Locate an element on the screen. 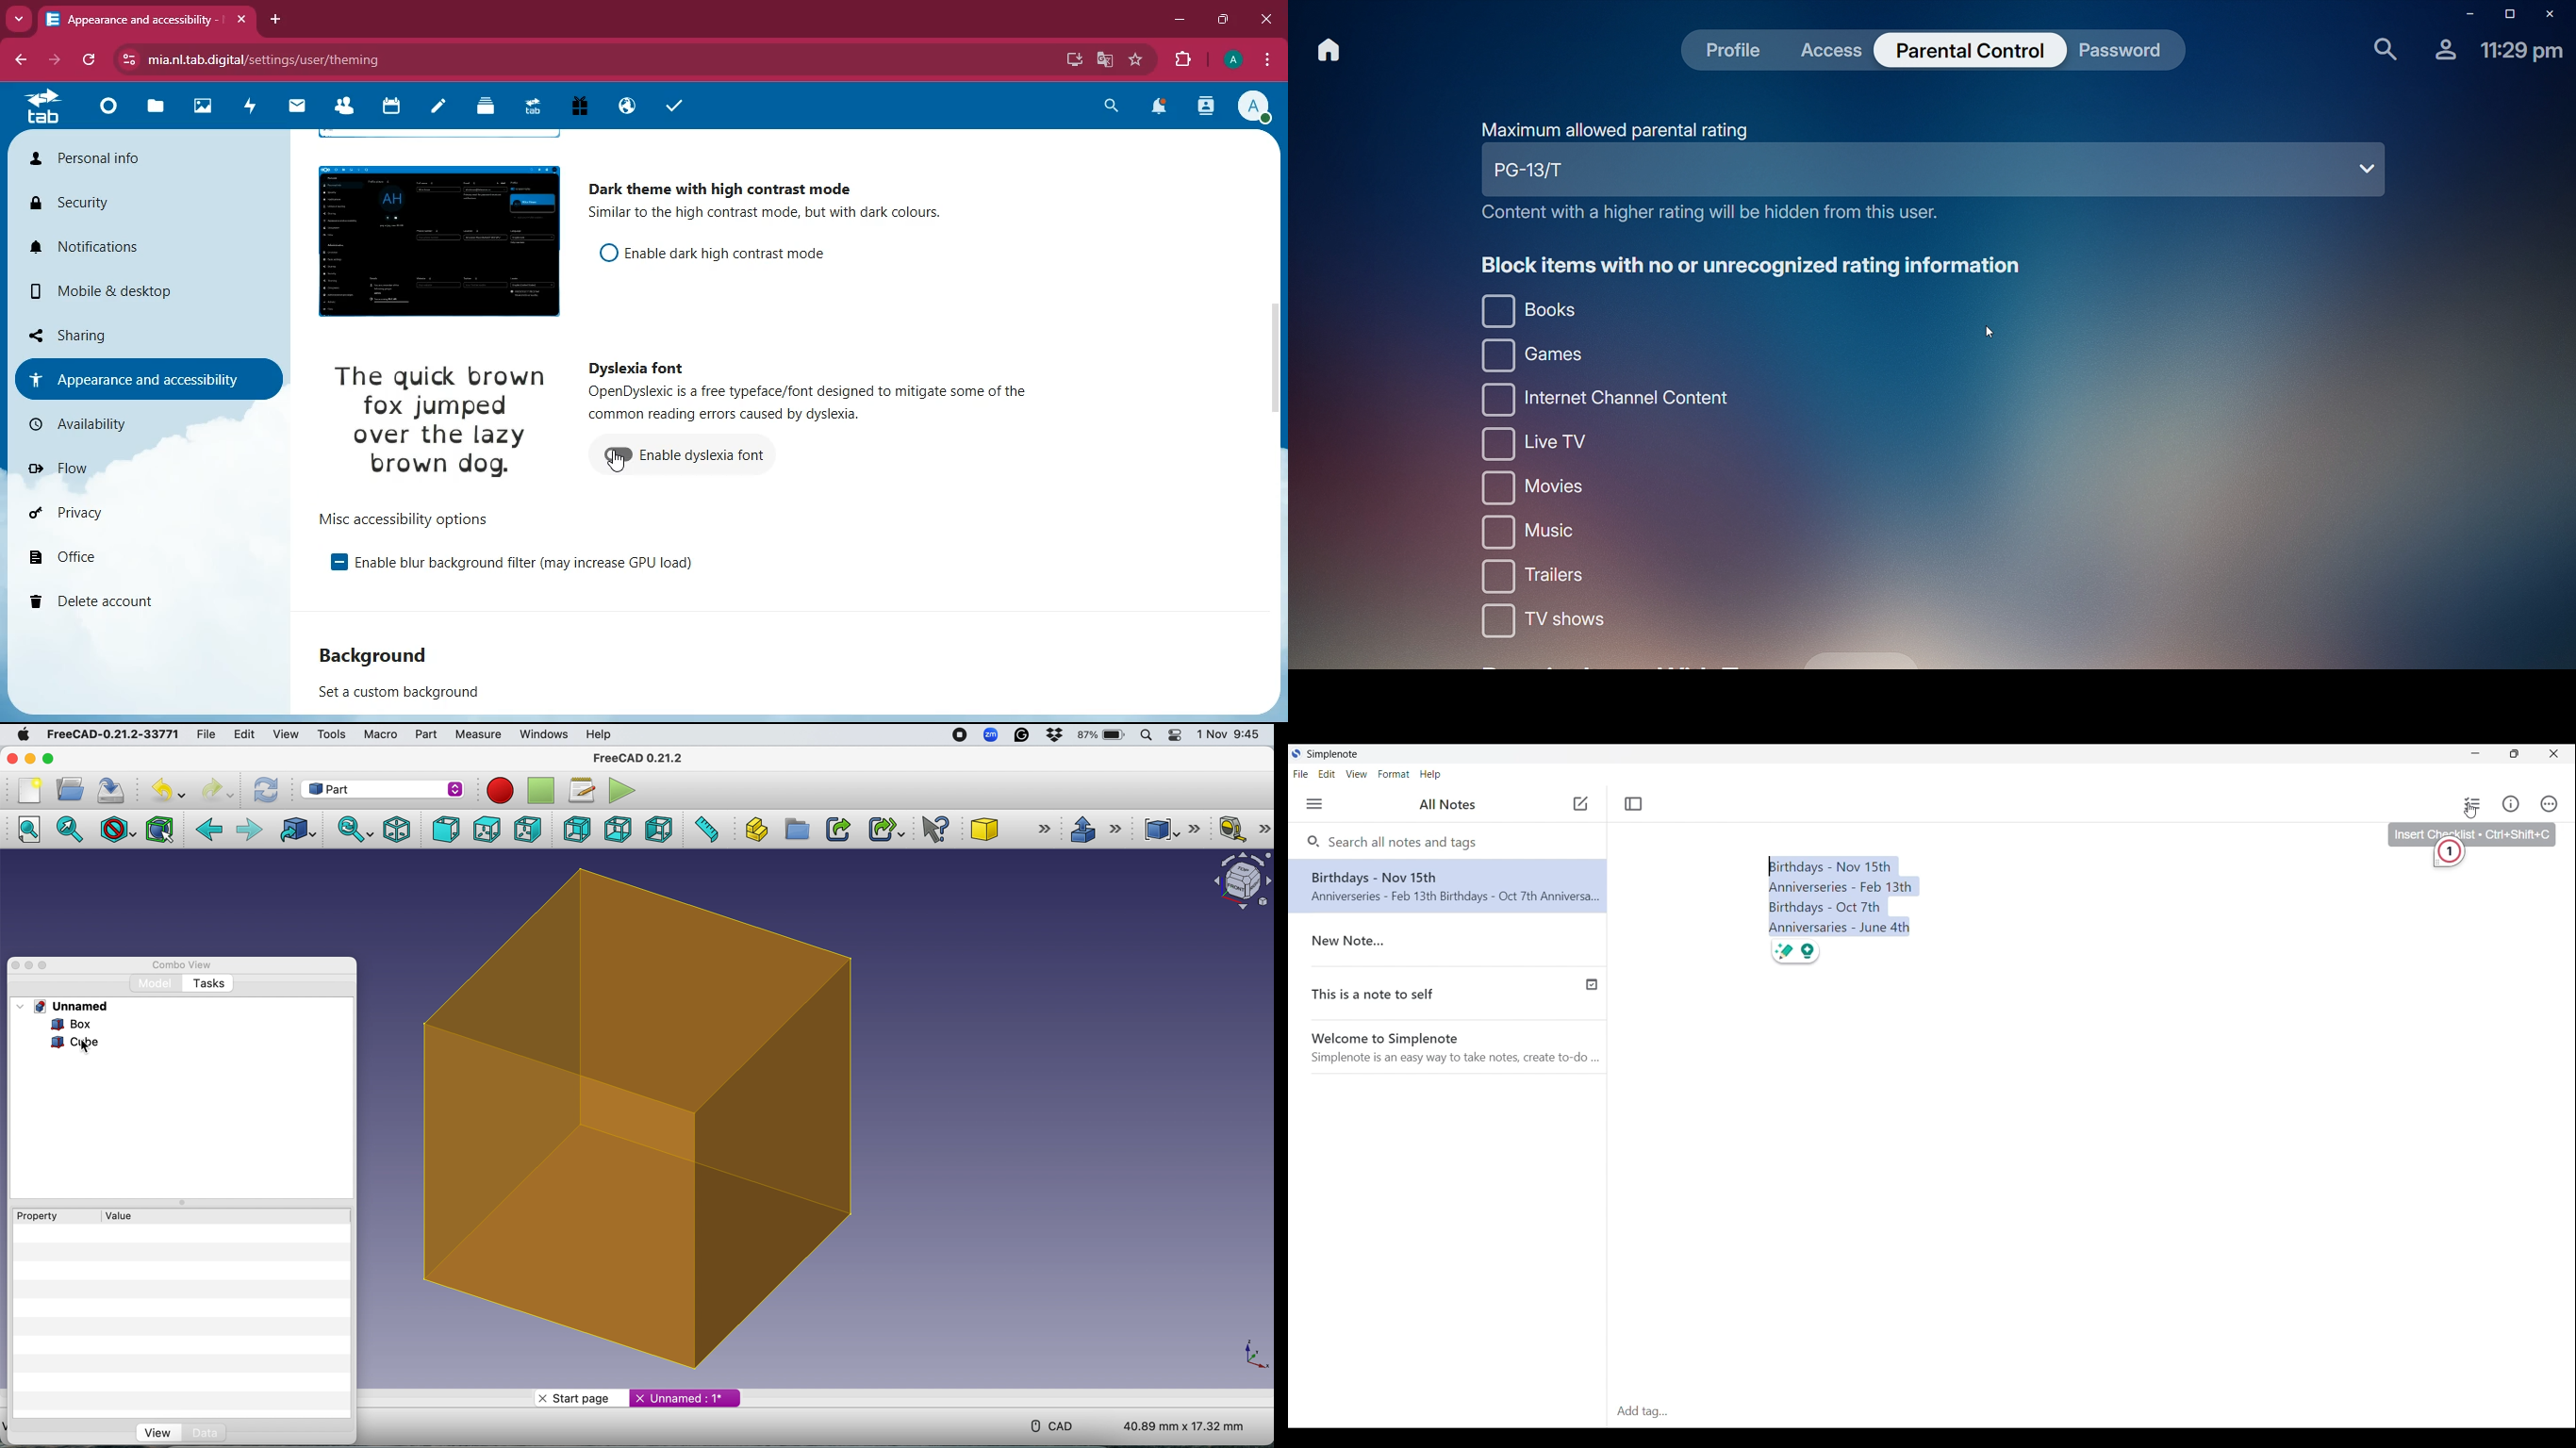 The width and height of the screenshot is (2576, 1456). Info is located at coordinates (2511, 803).